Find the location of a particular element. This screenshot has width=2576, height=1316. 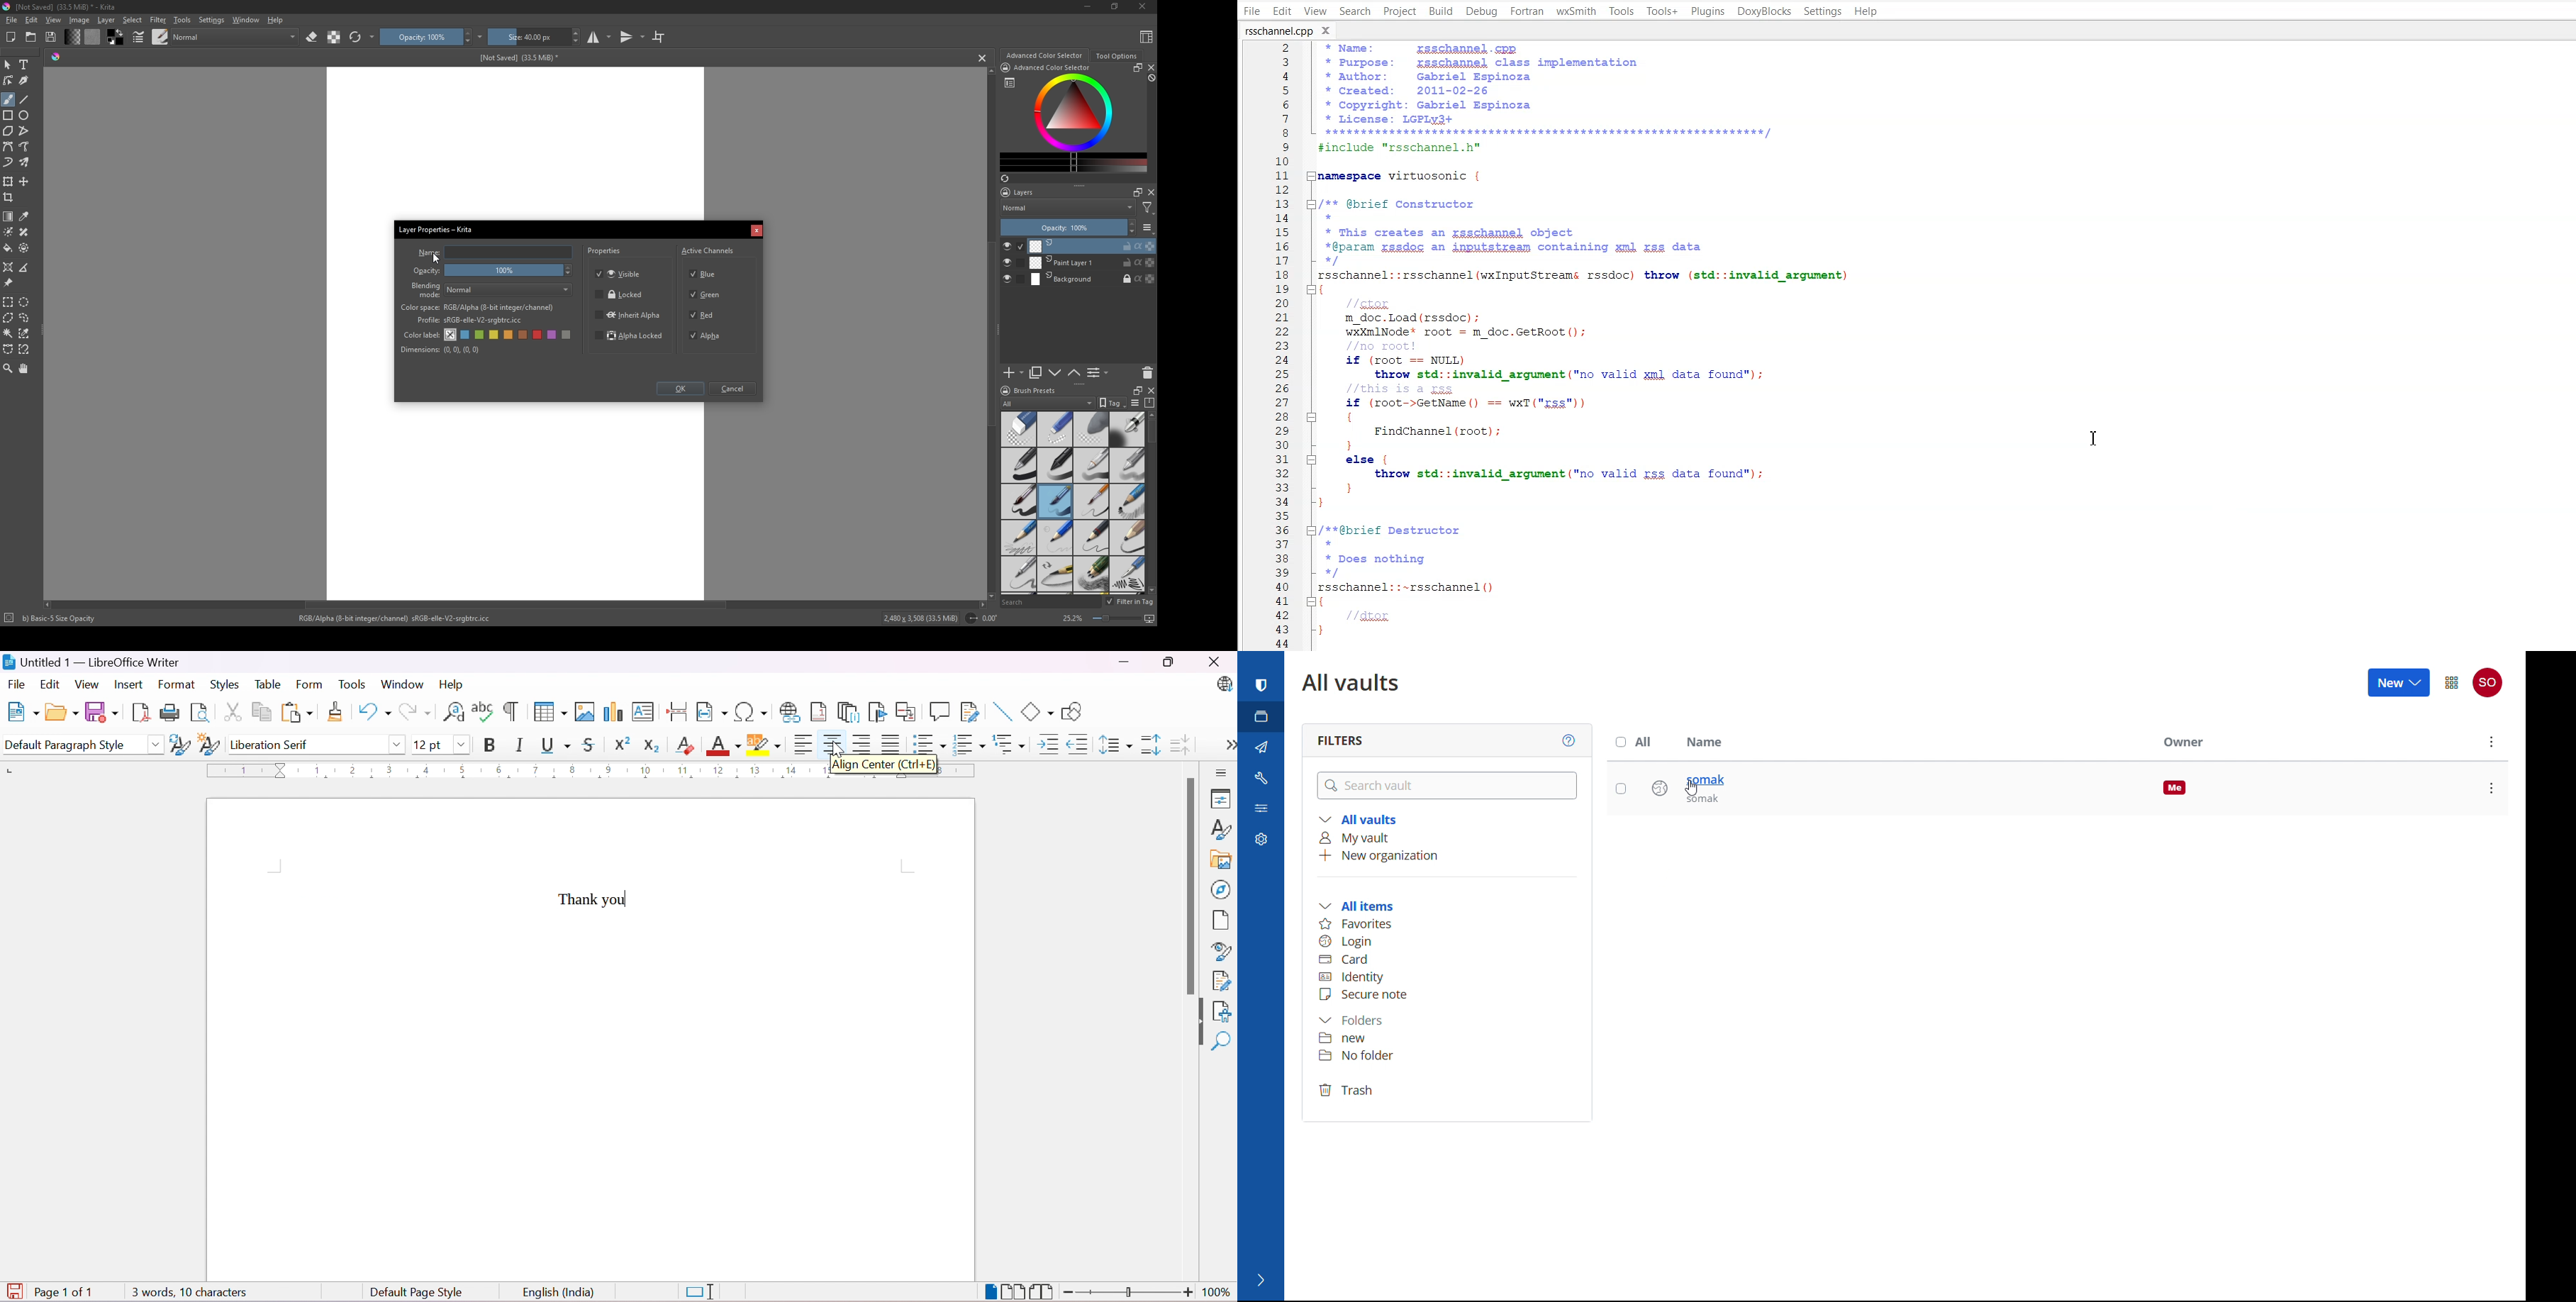

+Name: rsschannel.cpp* Purpose:  zsschanpel class implementation* Ruthor: Gabriel Espinoza* Created: 2011-02-26* Copyright: Gabriel Espinoza* License: LGPLy3+LT TTY]#include "rsschannel.h”namespace virtuosonic {/** @brief Constructor** This creates an zsschanpel object*@param gssdoc an ipputstream containing xml zss dataxrsschannel::rsschannel (wxInputStreams rssdoc) throw (std::invalid argument1m_doc. Load (rssdoc) ;wxXmlNode* root = m_doc.GetRoot();if (root == NULL)throw std::invalid argument ("no valid zml data found");if (root->GetName() == wxT("rss"))] {FindChannel (root) ;: }| else {throw std::invalid argument ("no valid rss data found");] }}/**@brief Destructor** Does nothingxrsschannel::-~rsschannel()1//dtor} is located at coordinates (1609, 345).